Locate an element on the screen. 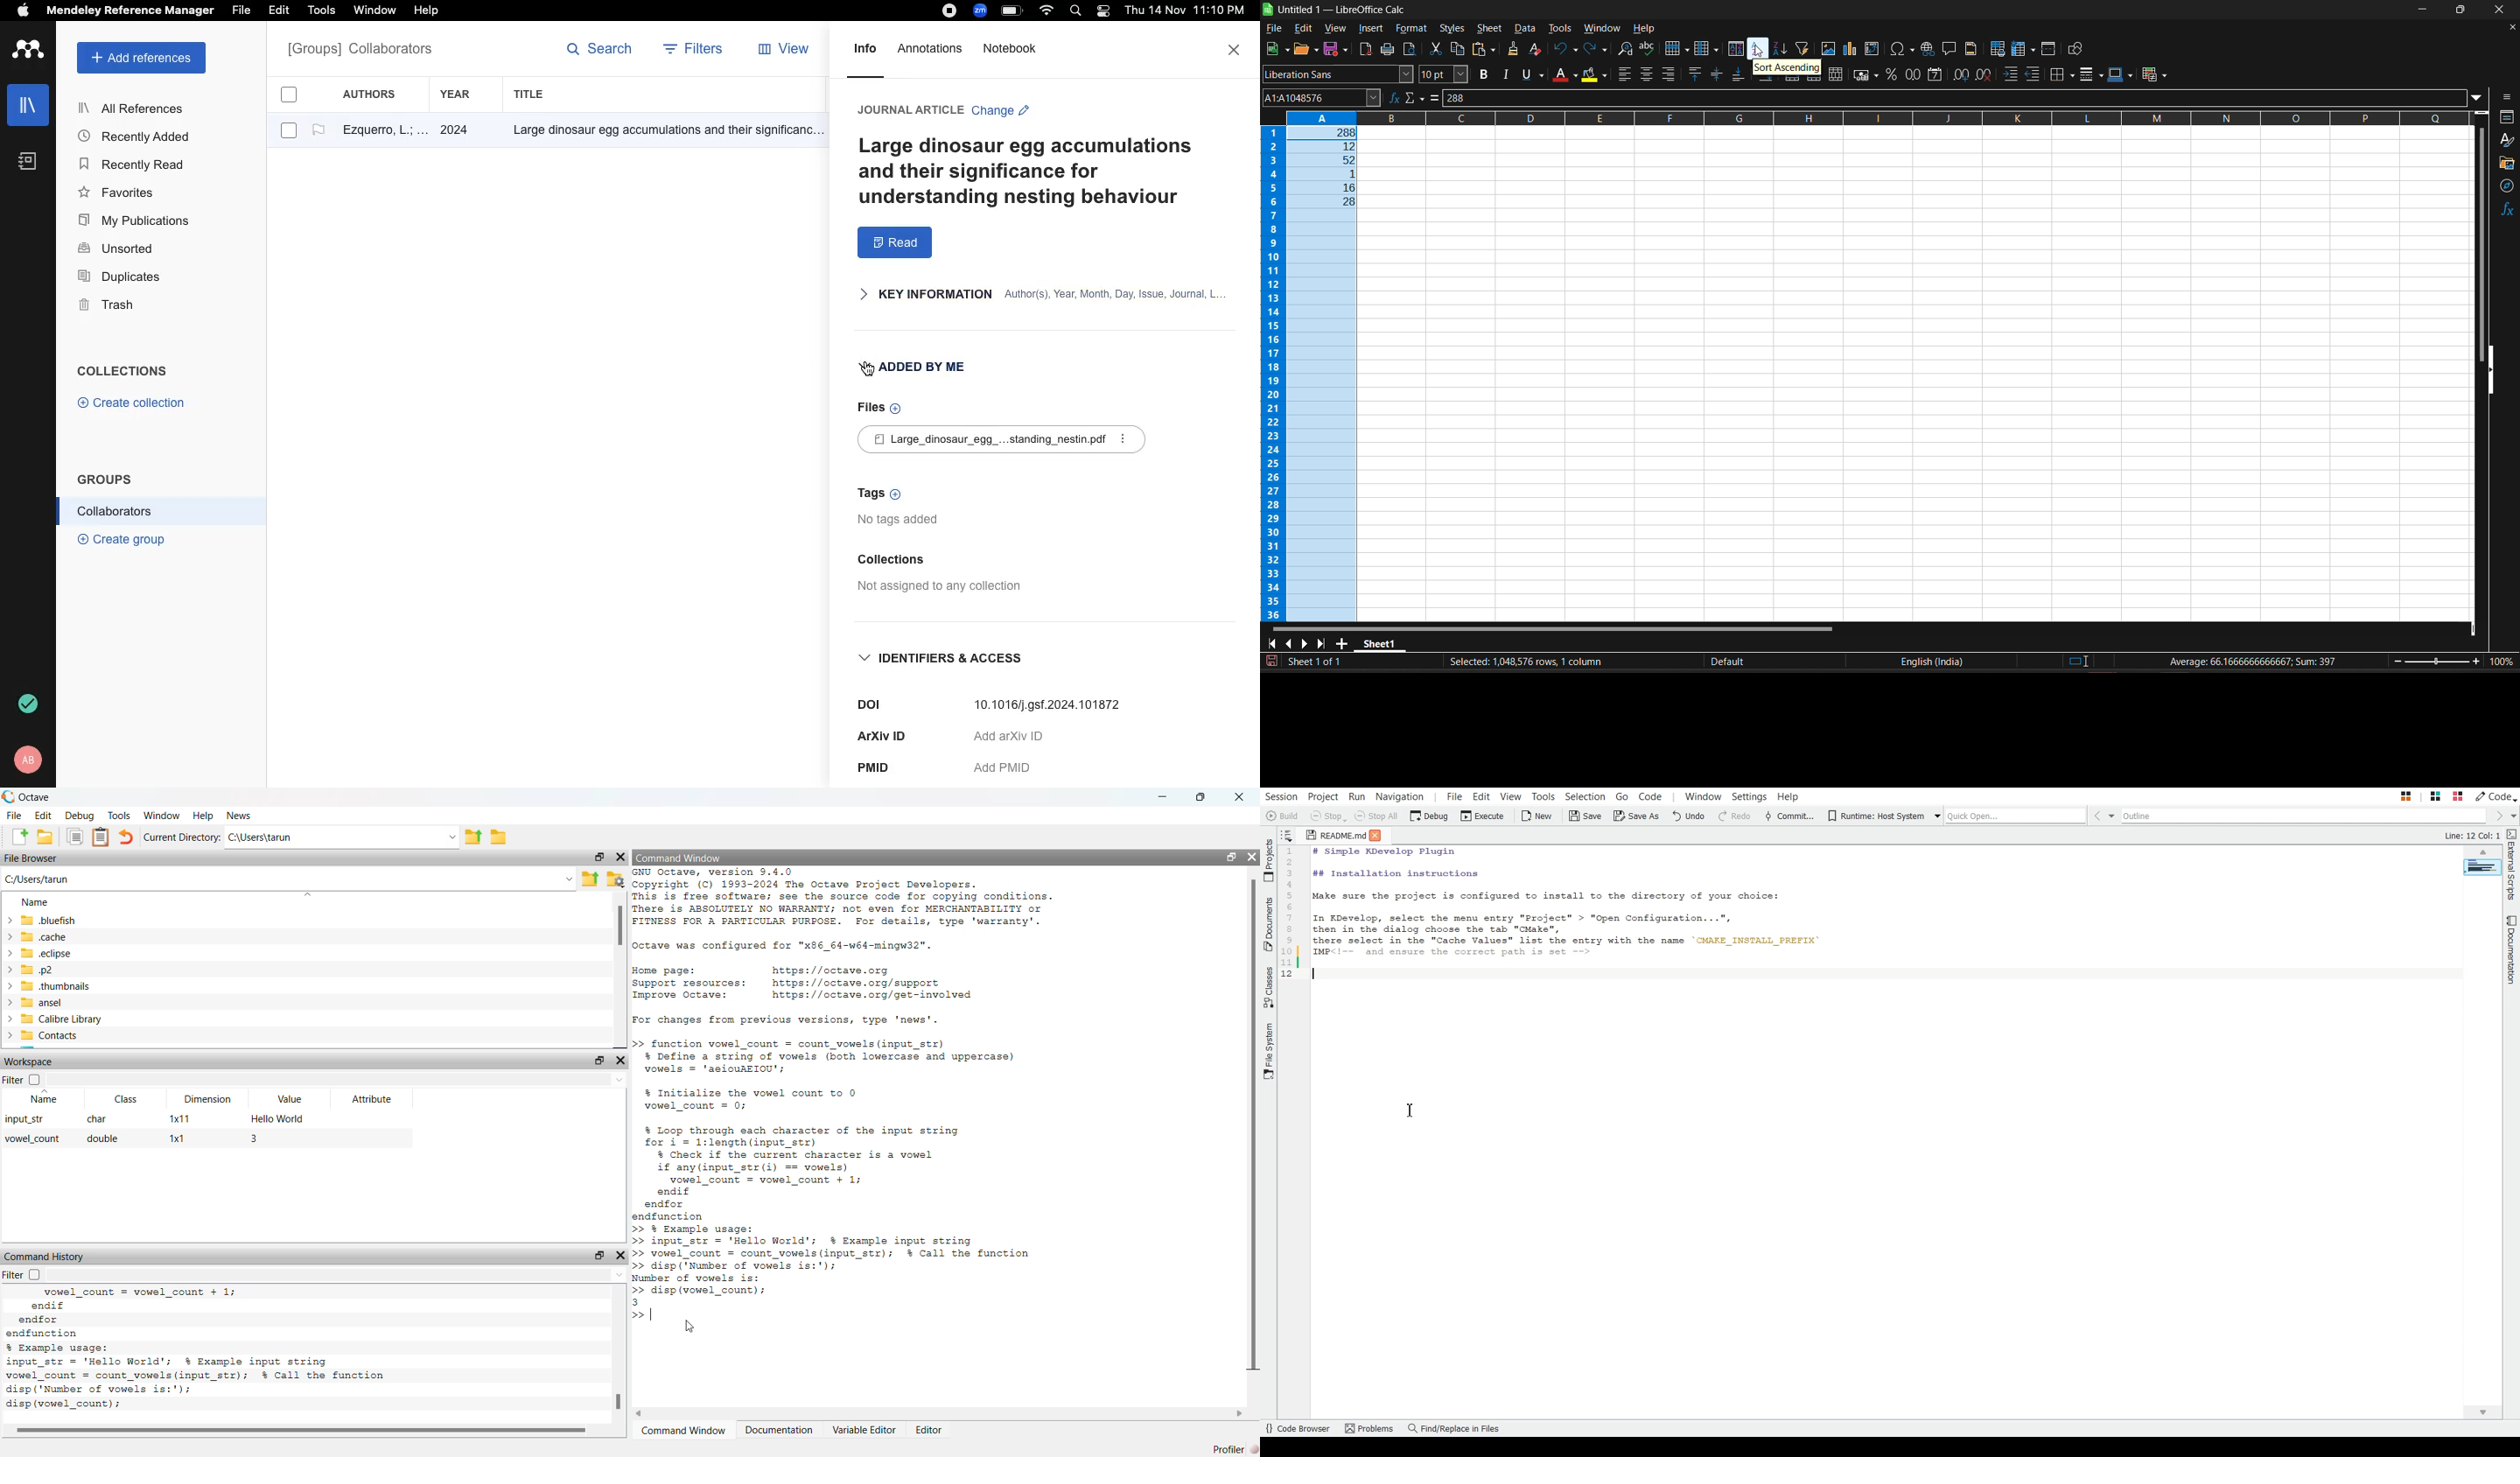 This screenshot has height=1484, width=2520. sheet is located at coordinates (1491, 29).